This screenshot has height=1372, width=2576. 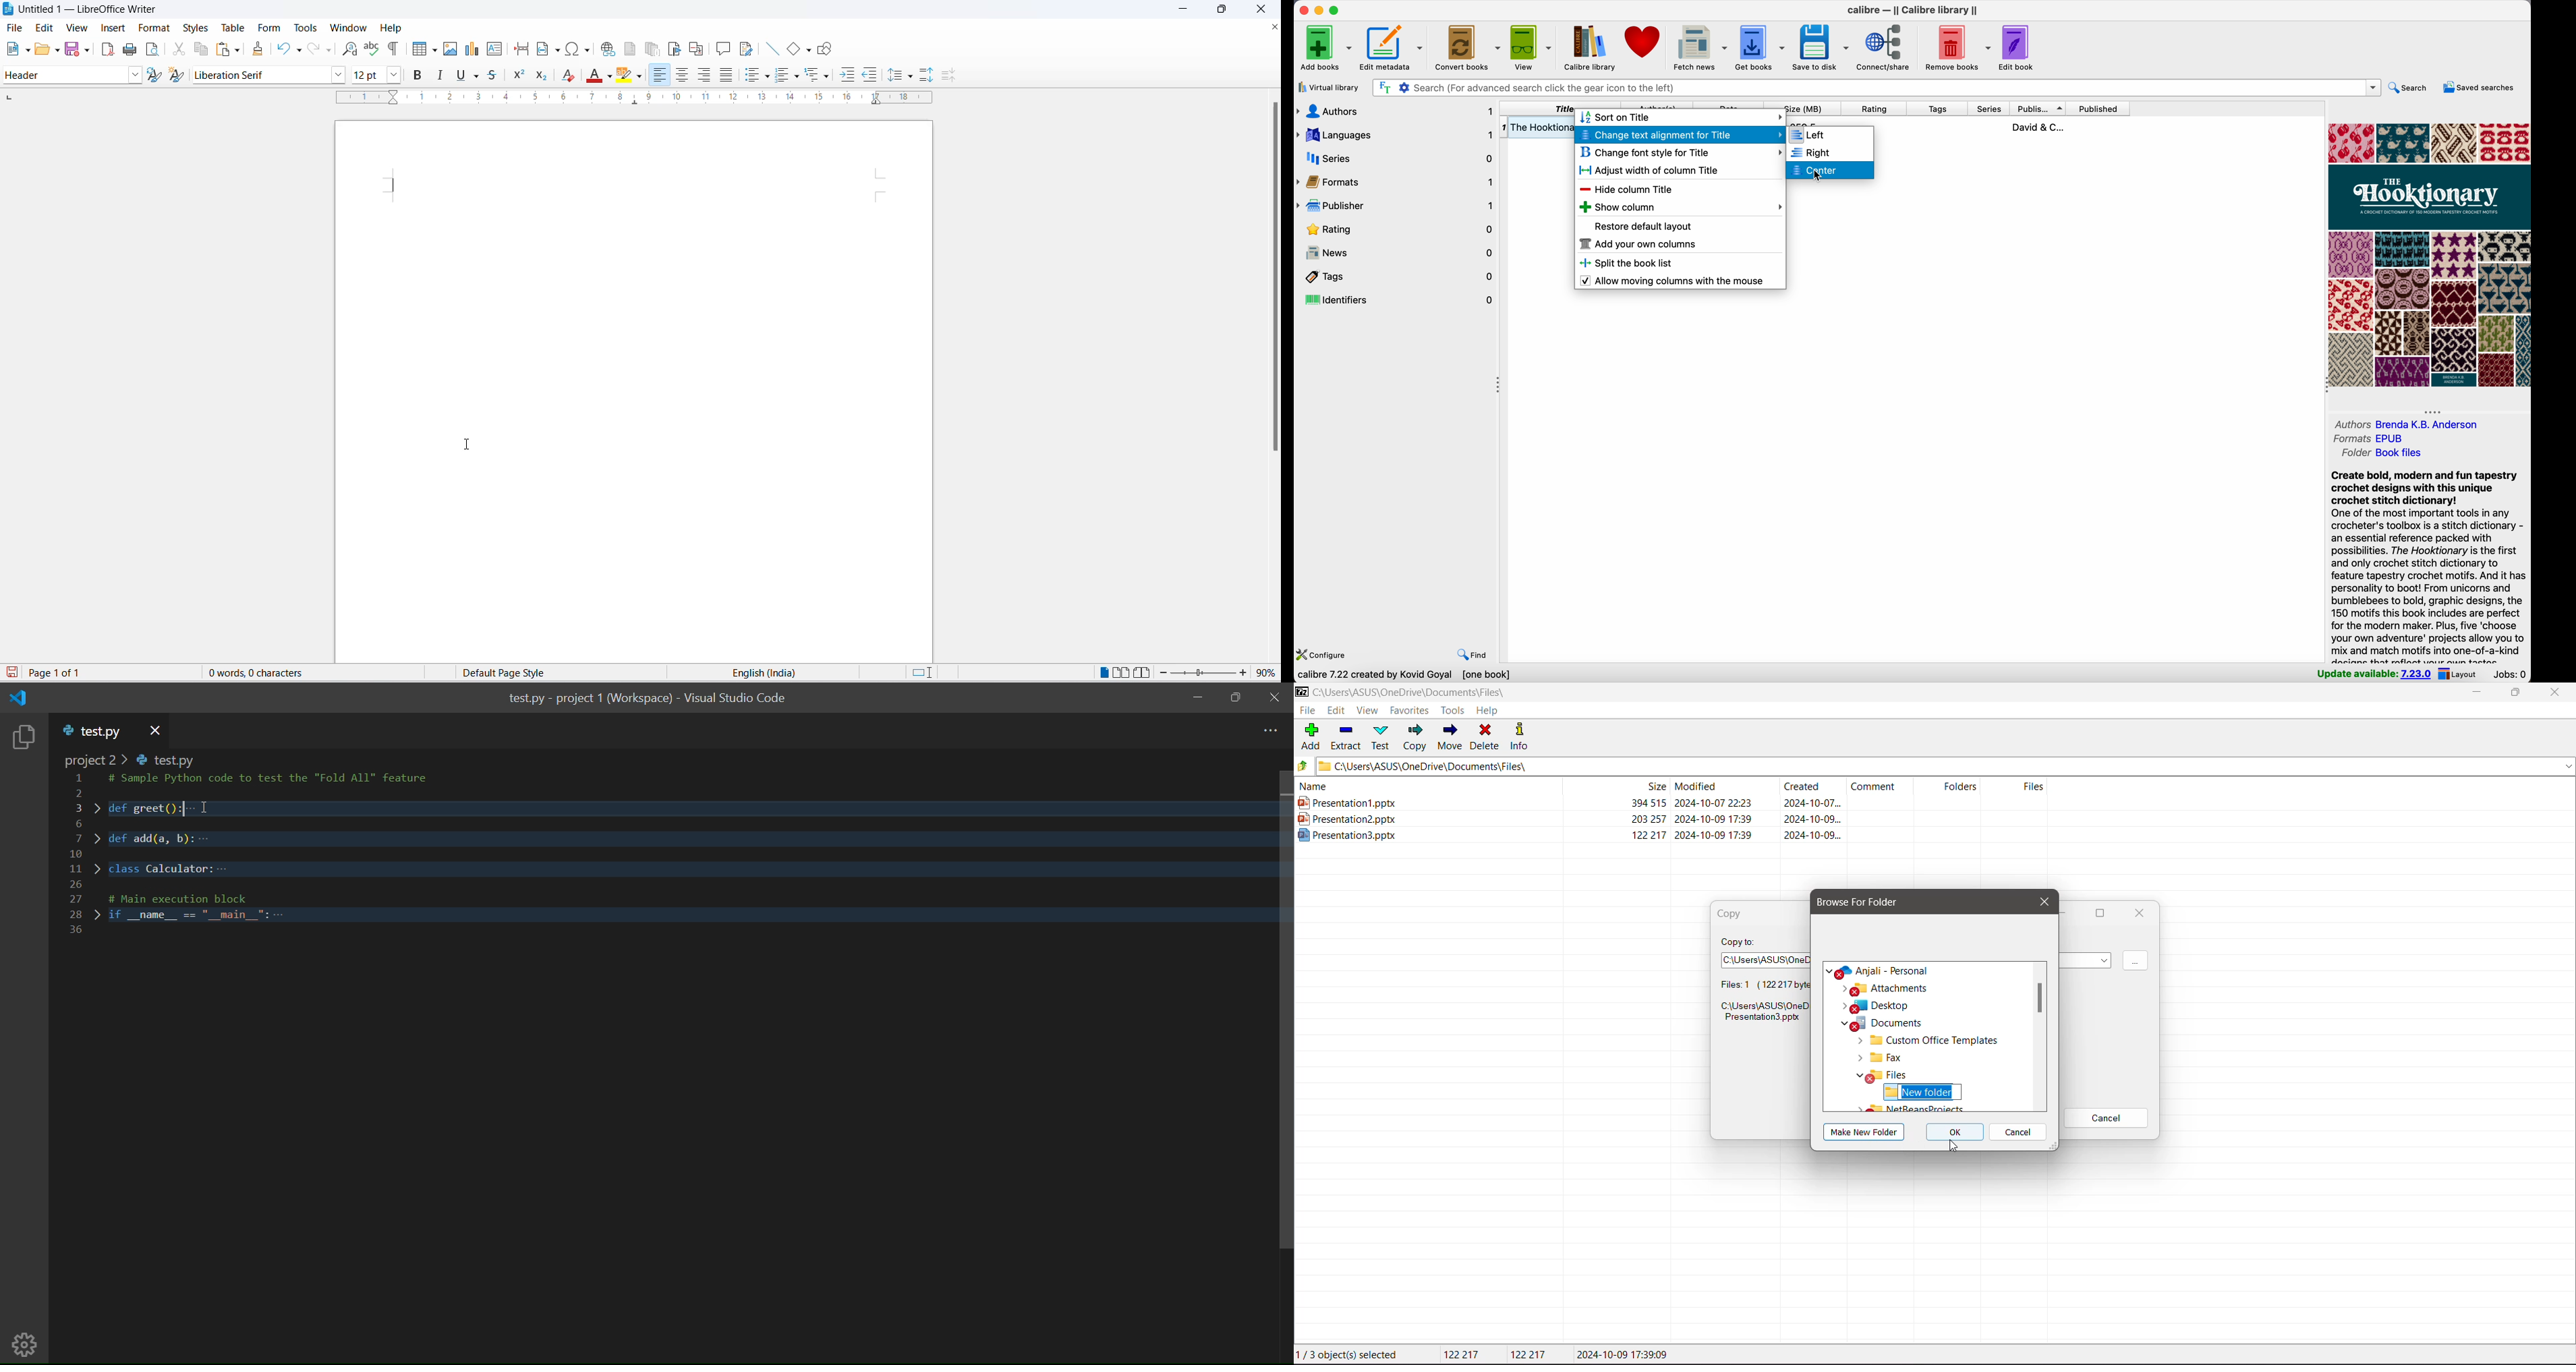 What do you see at coordinates (155, 27) in the screenshot?
I see `format` at bounding box center [155, 27].